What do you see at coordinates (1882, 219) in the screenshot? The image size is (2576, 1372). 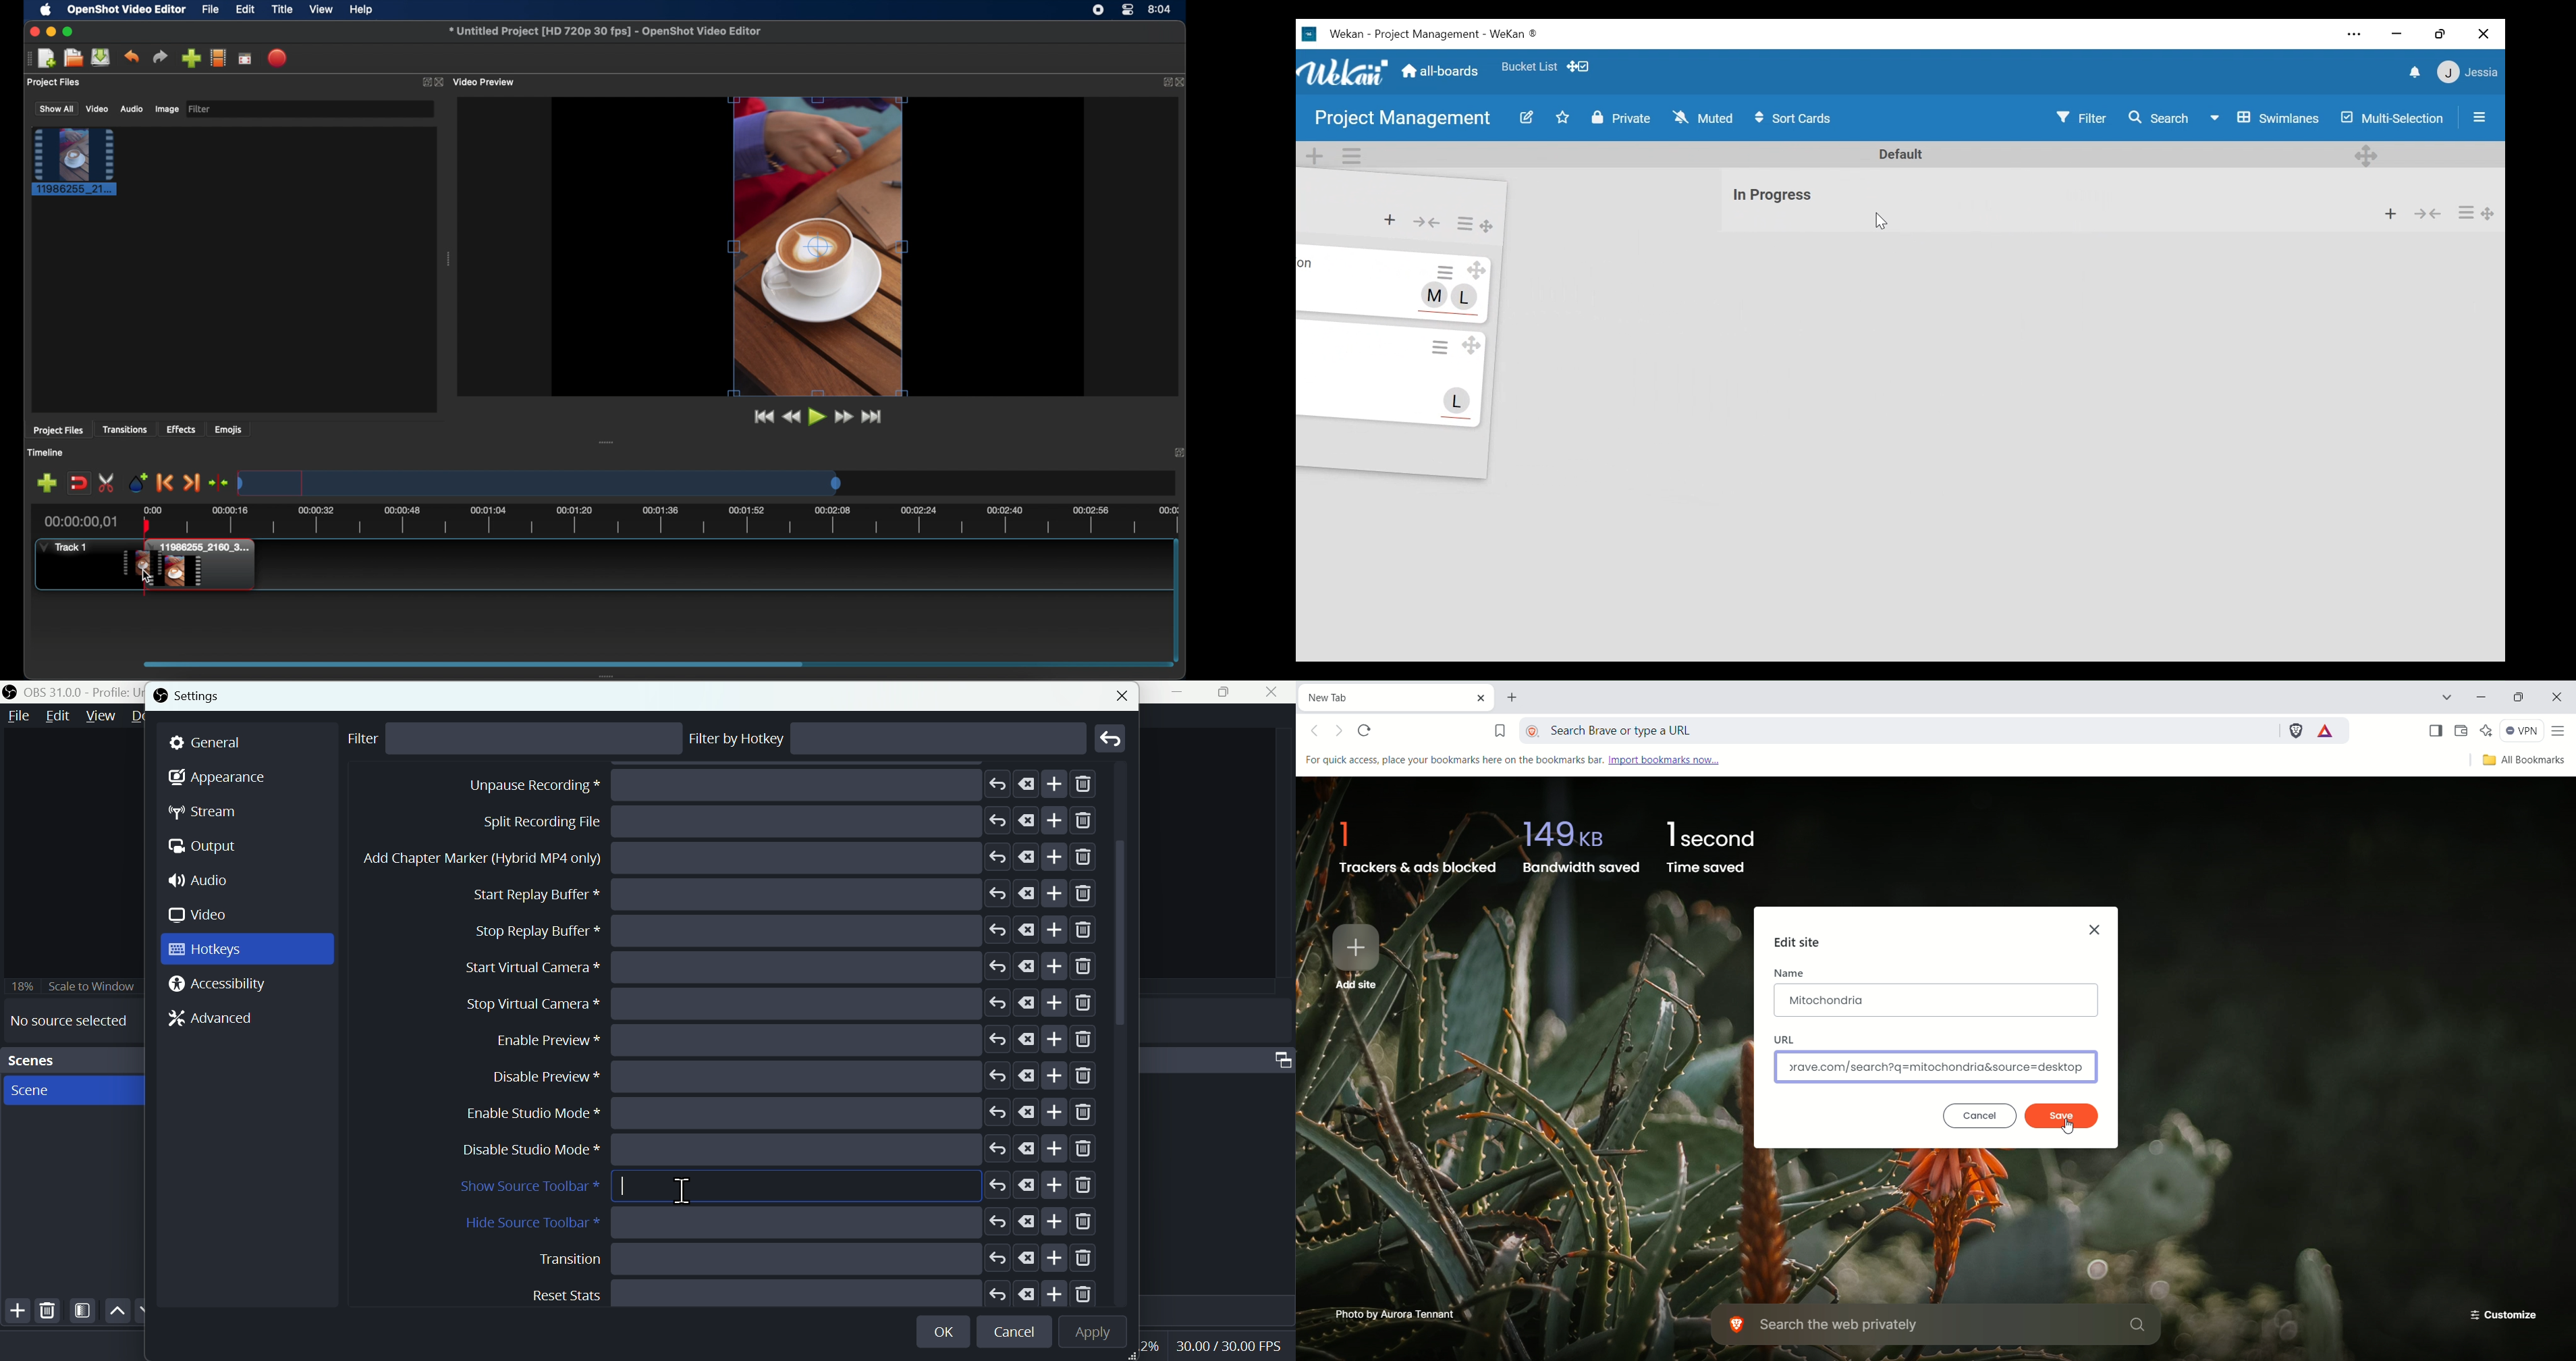 I see `cursor` at bounding box center [1882, 219].